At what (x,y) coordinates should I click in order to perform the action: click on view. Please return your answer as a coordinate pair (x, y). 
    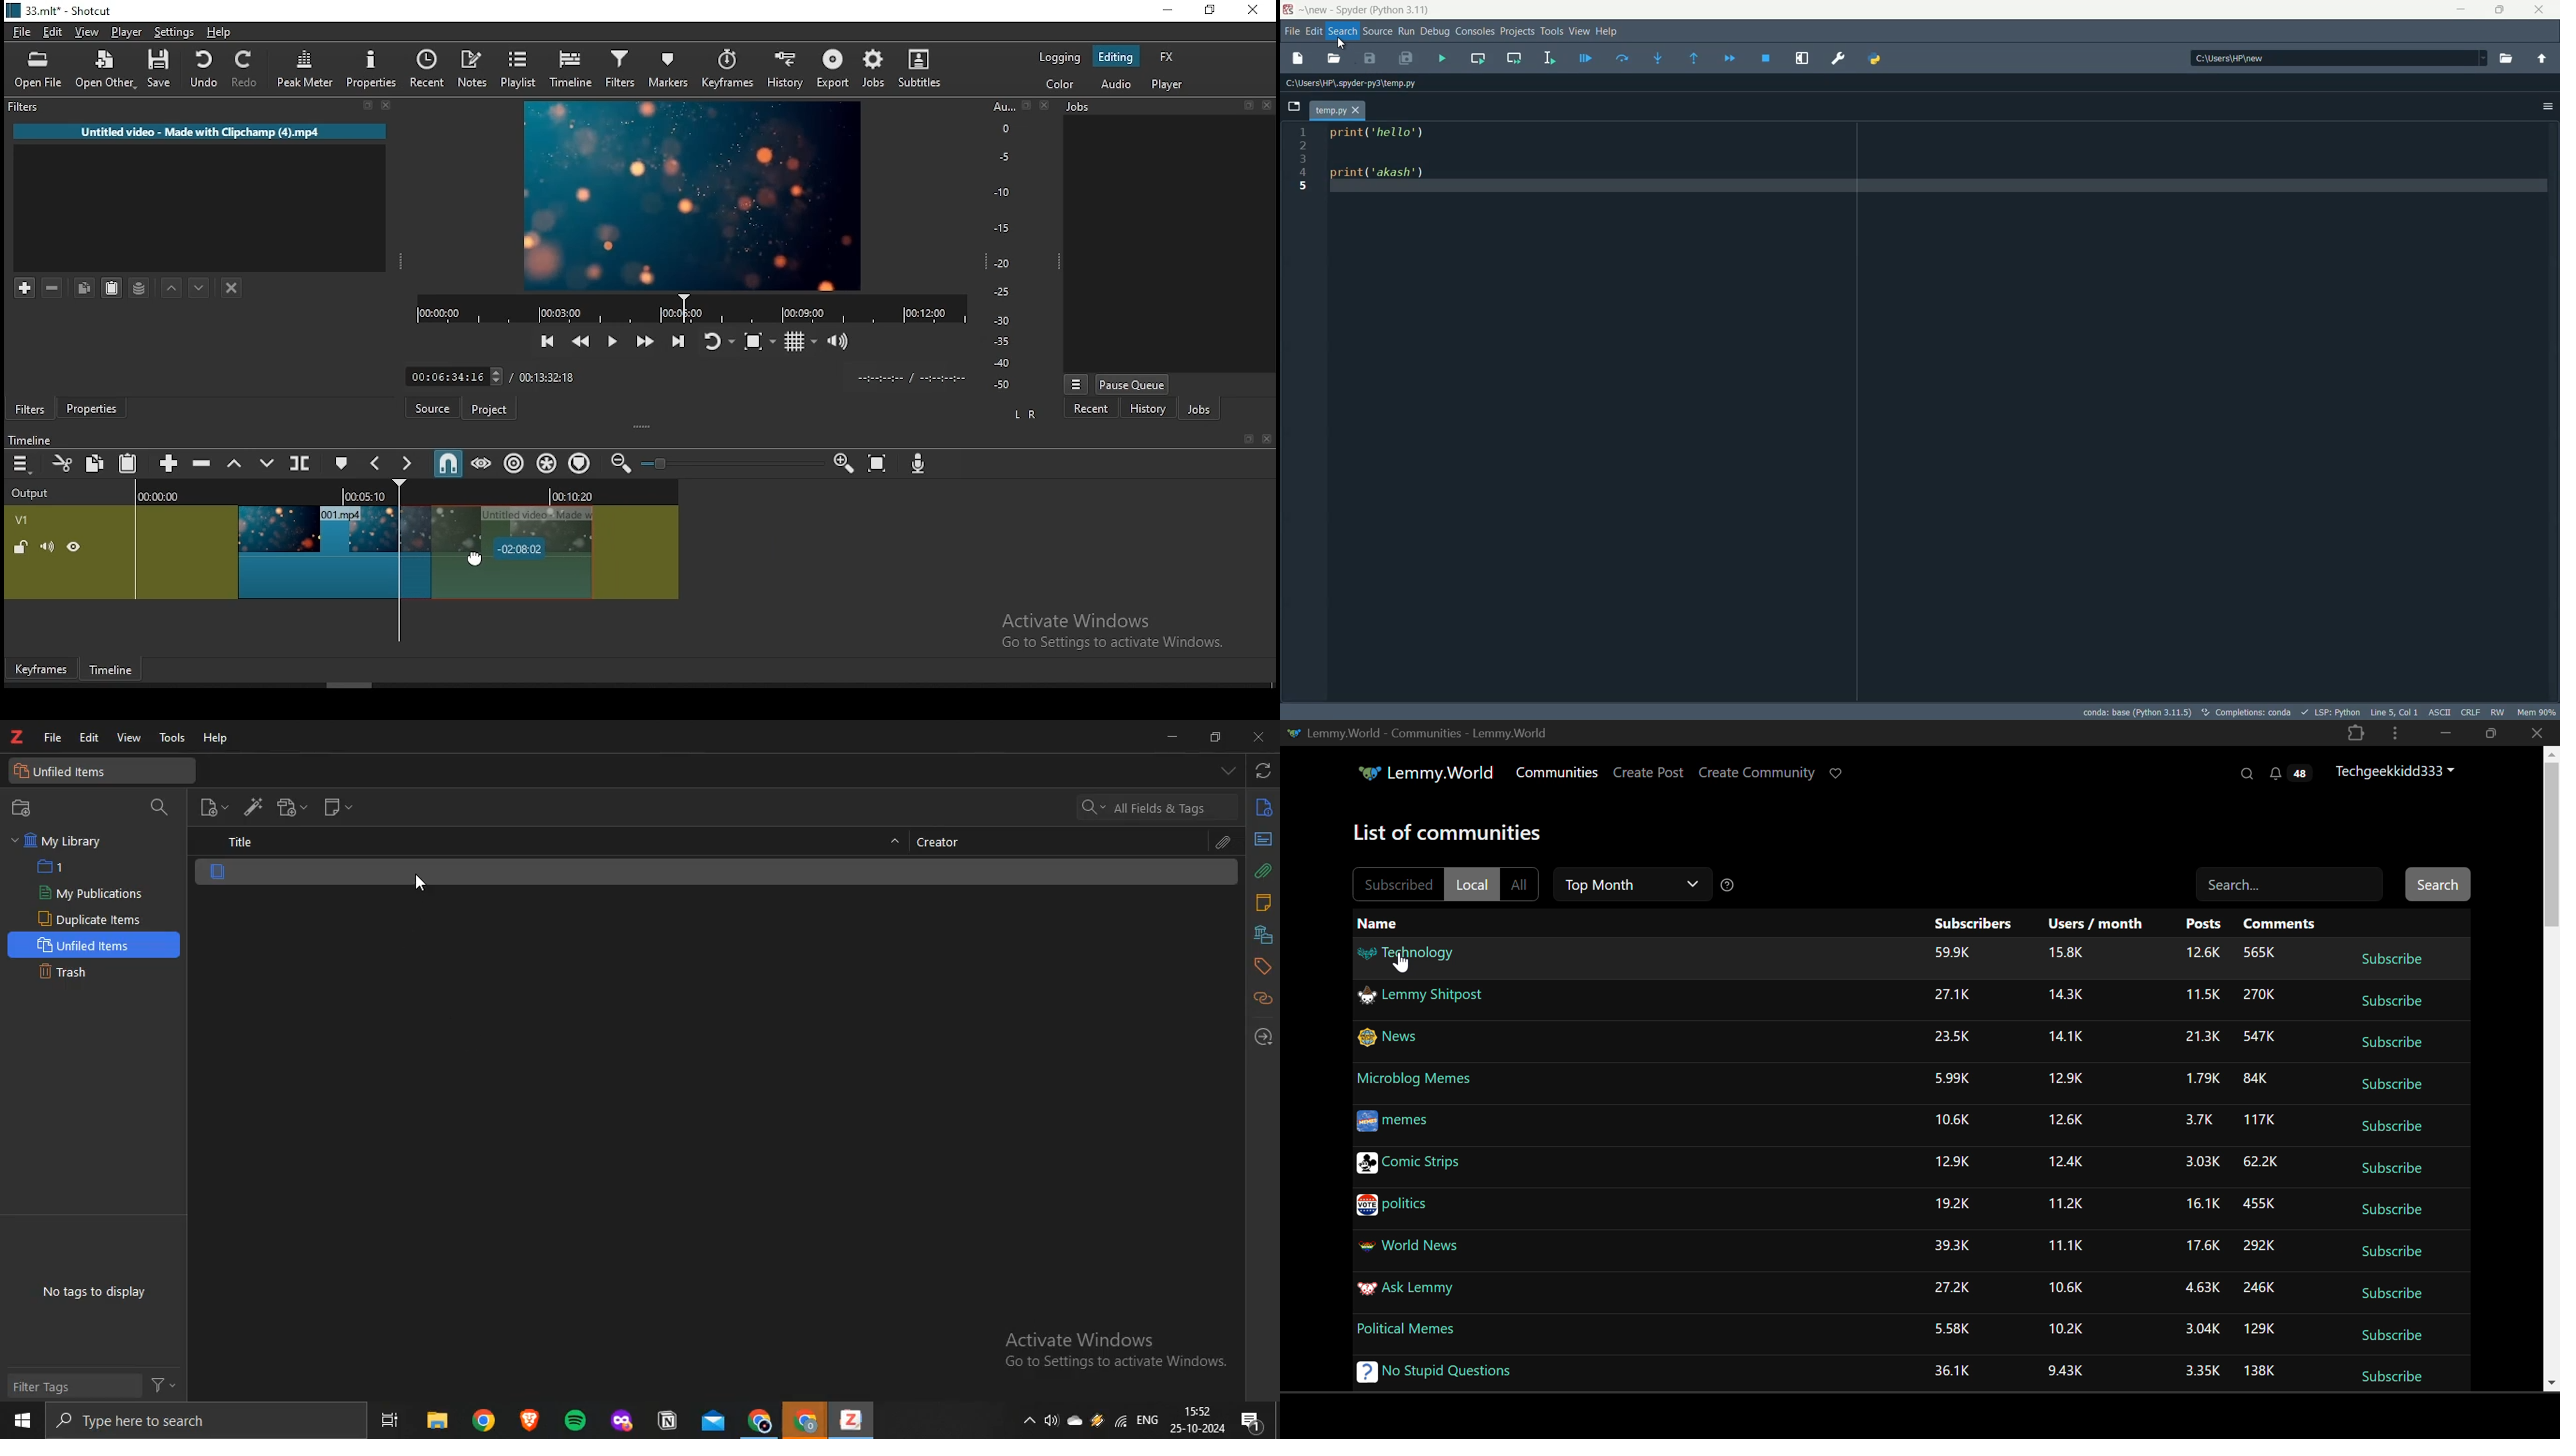
    Looking at the image, I should click on (90, 34).